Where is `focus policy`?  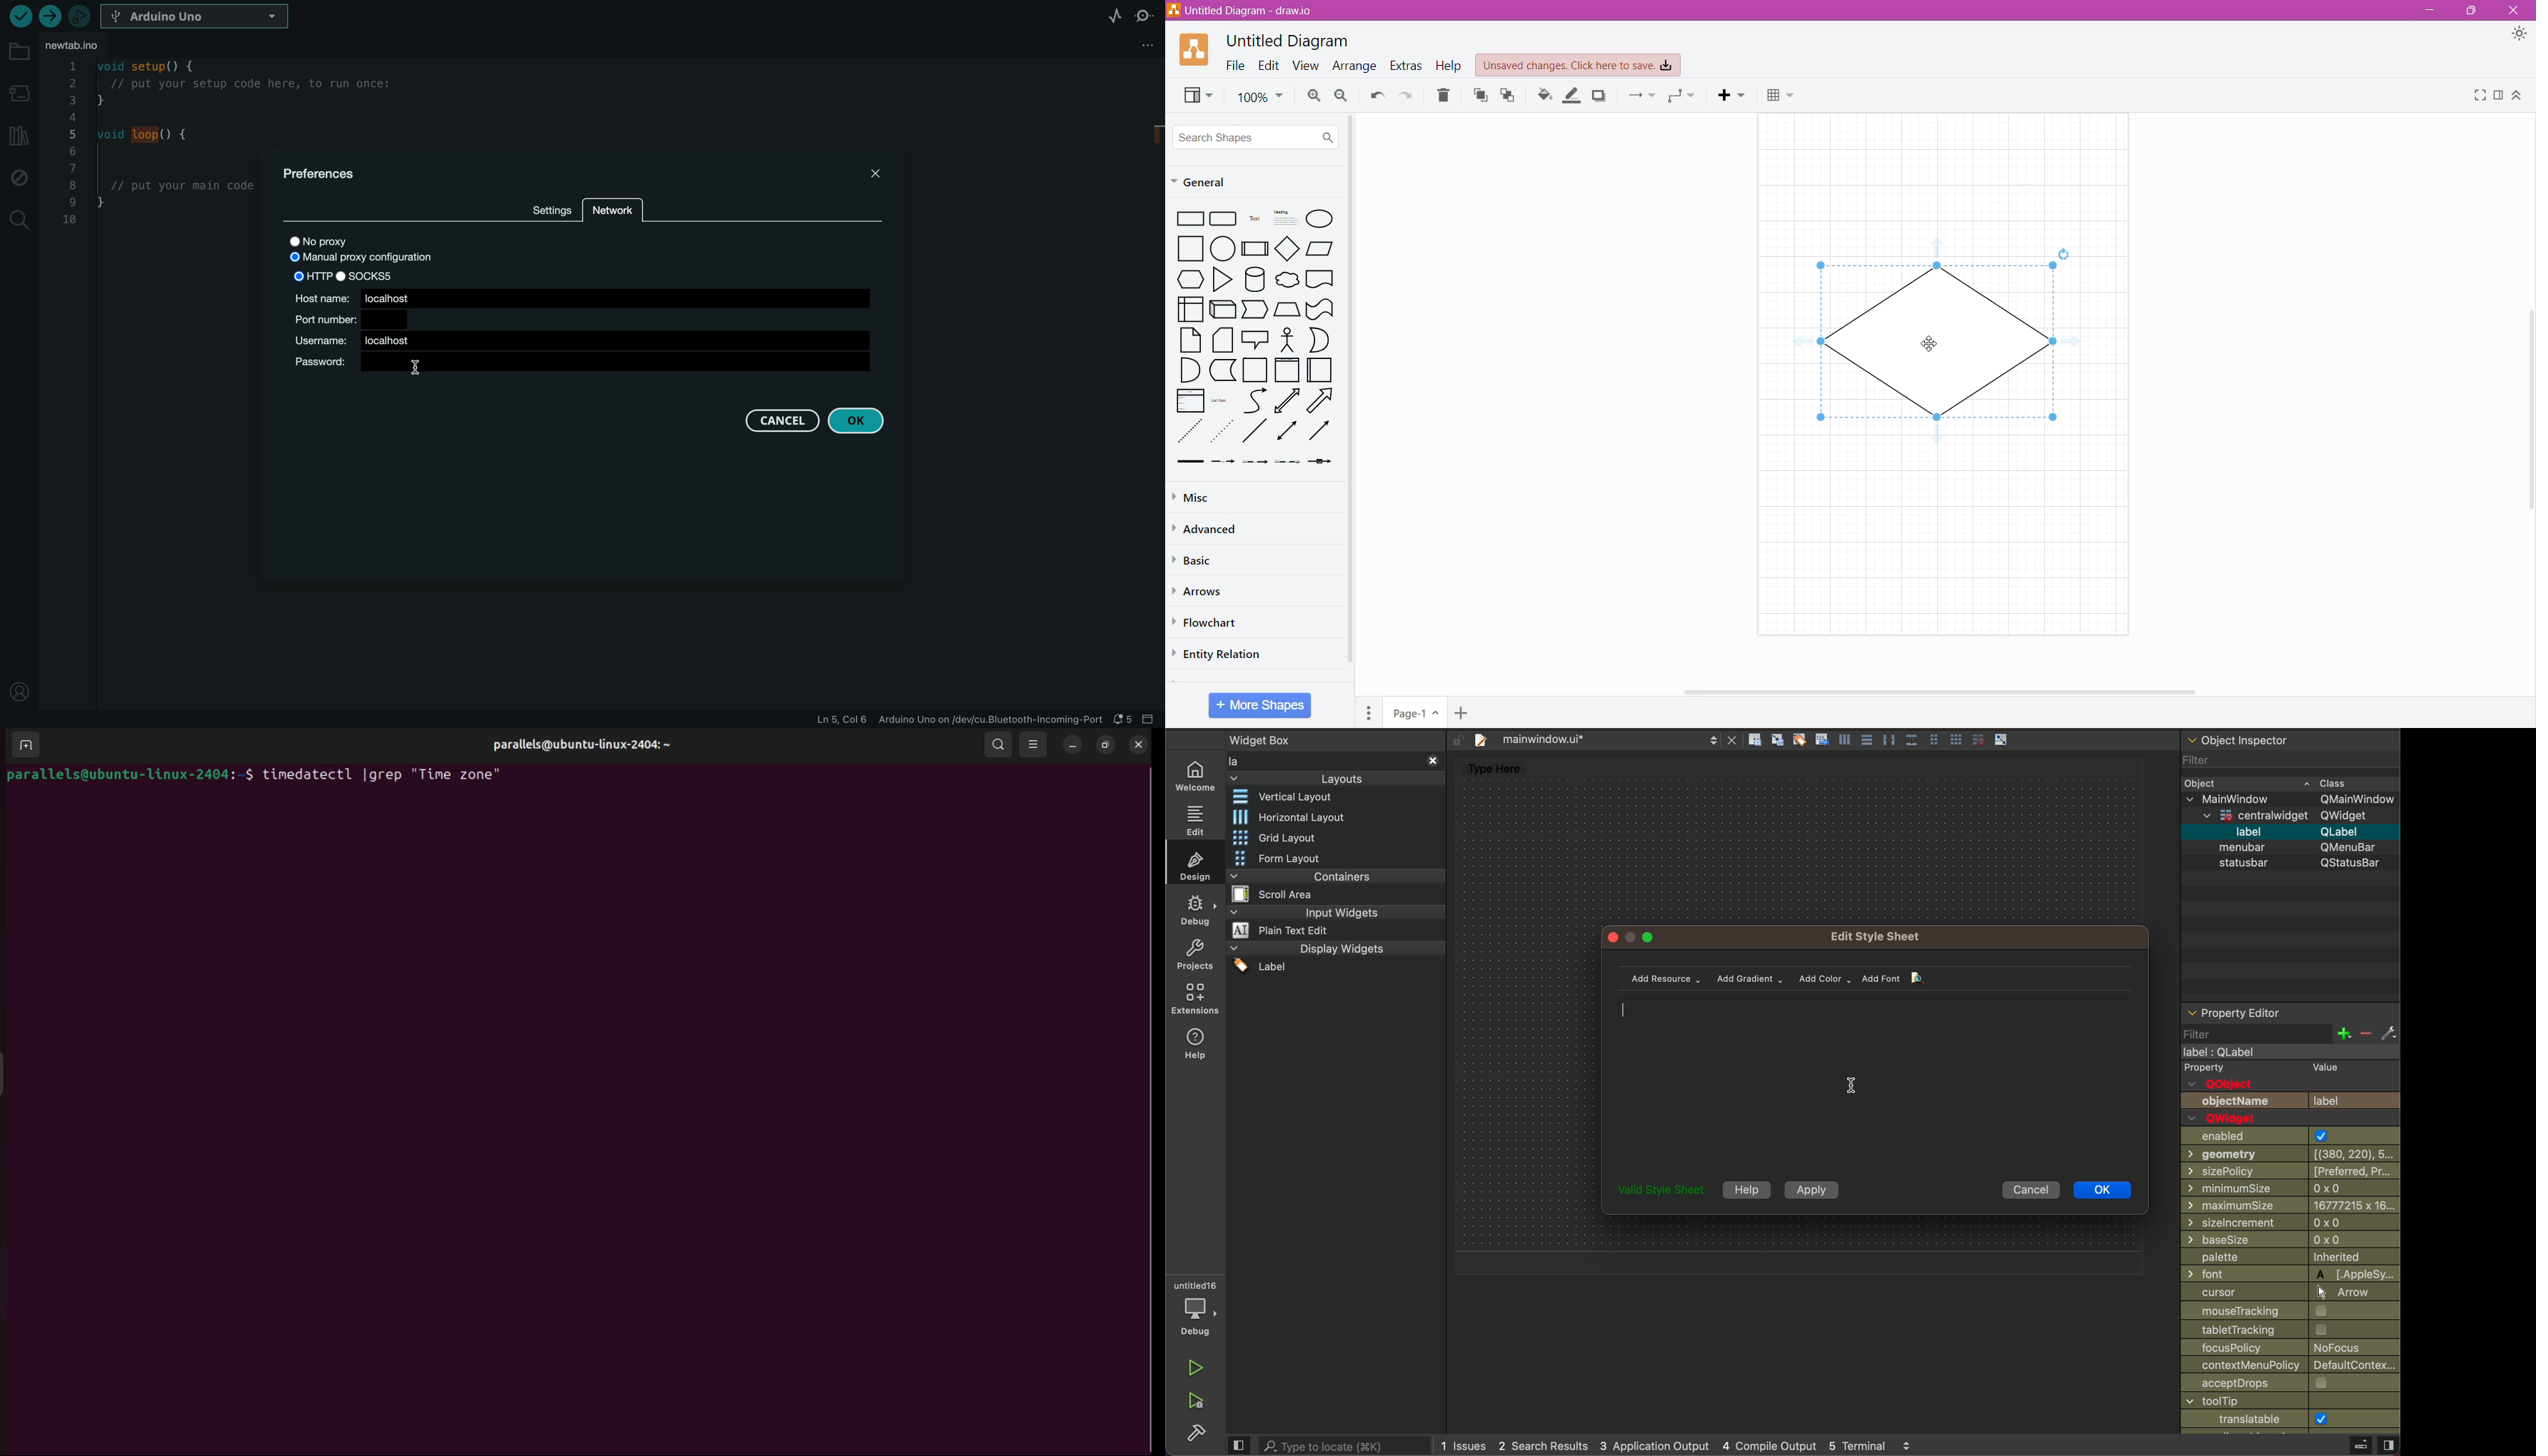
focus policy is located at coordinates (2291, 1348).